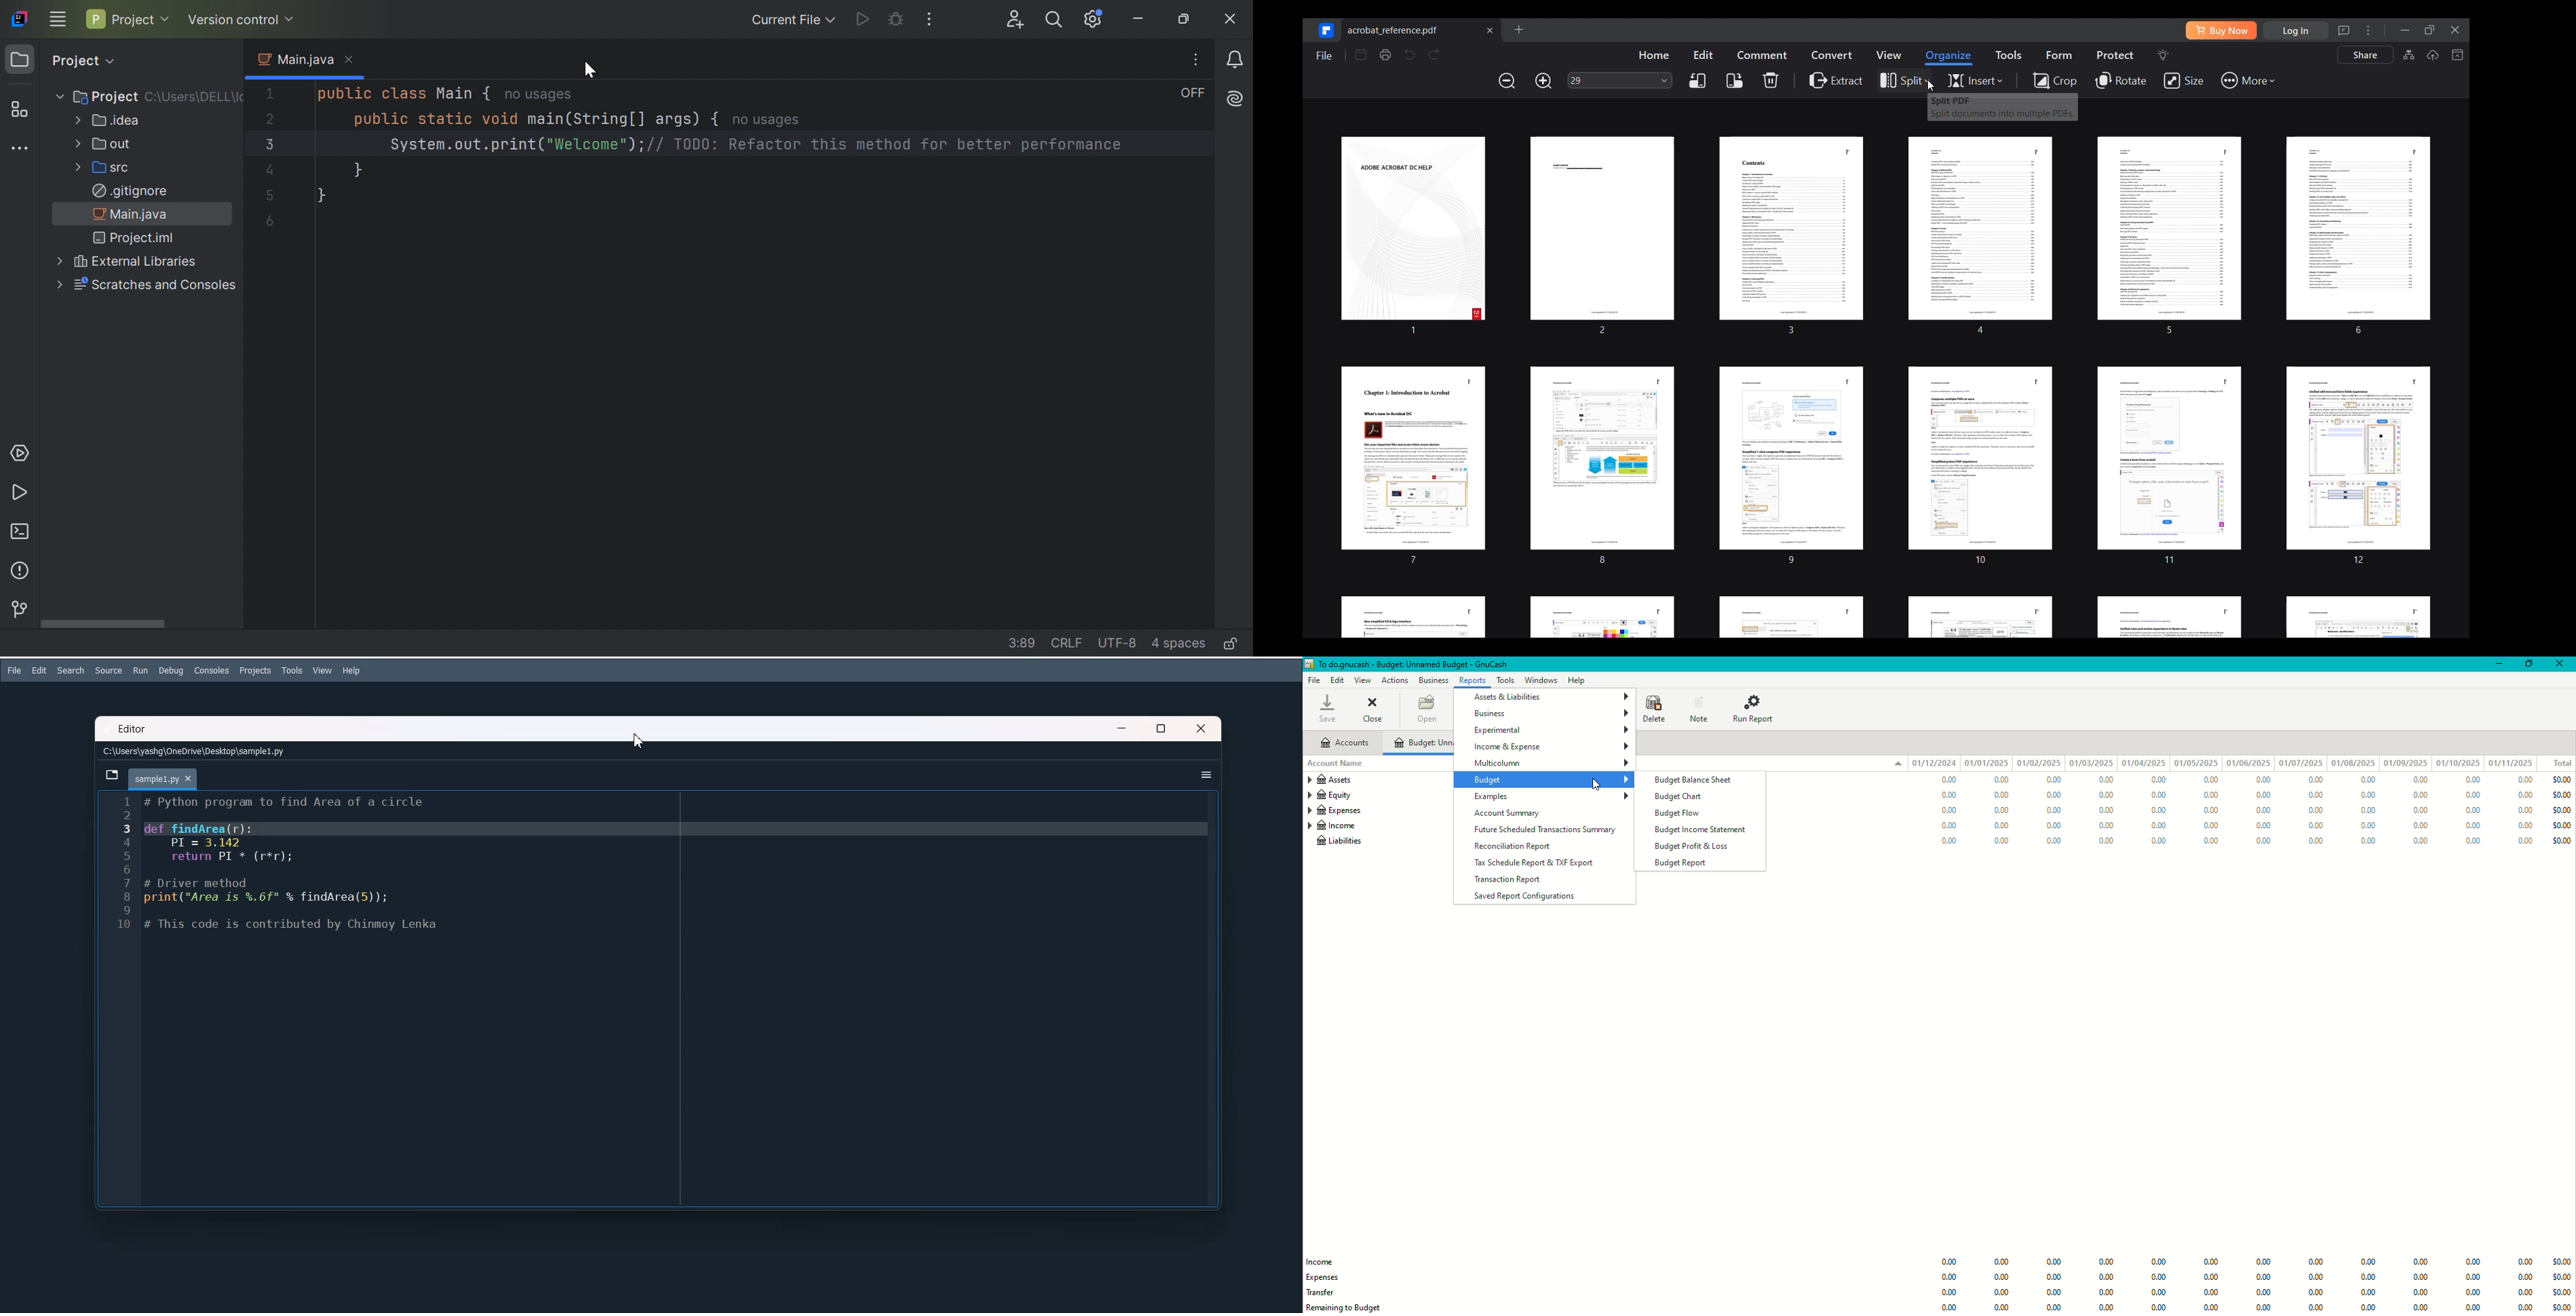 Image resolution: width=2576 pixels, height=1316 pixels. I want to click on 0.00, so click(2209, 796).